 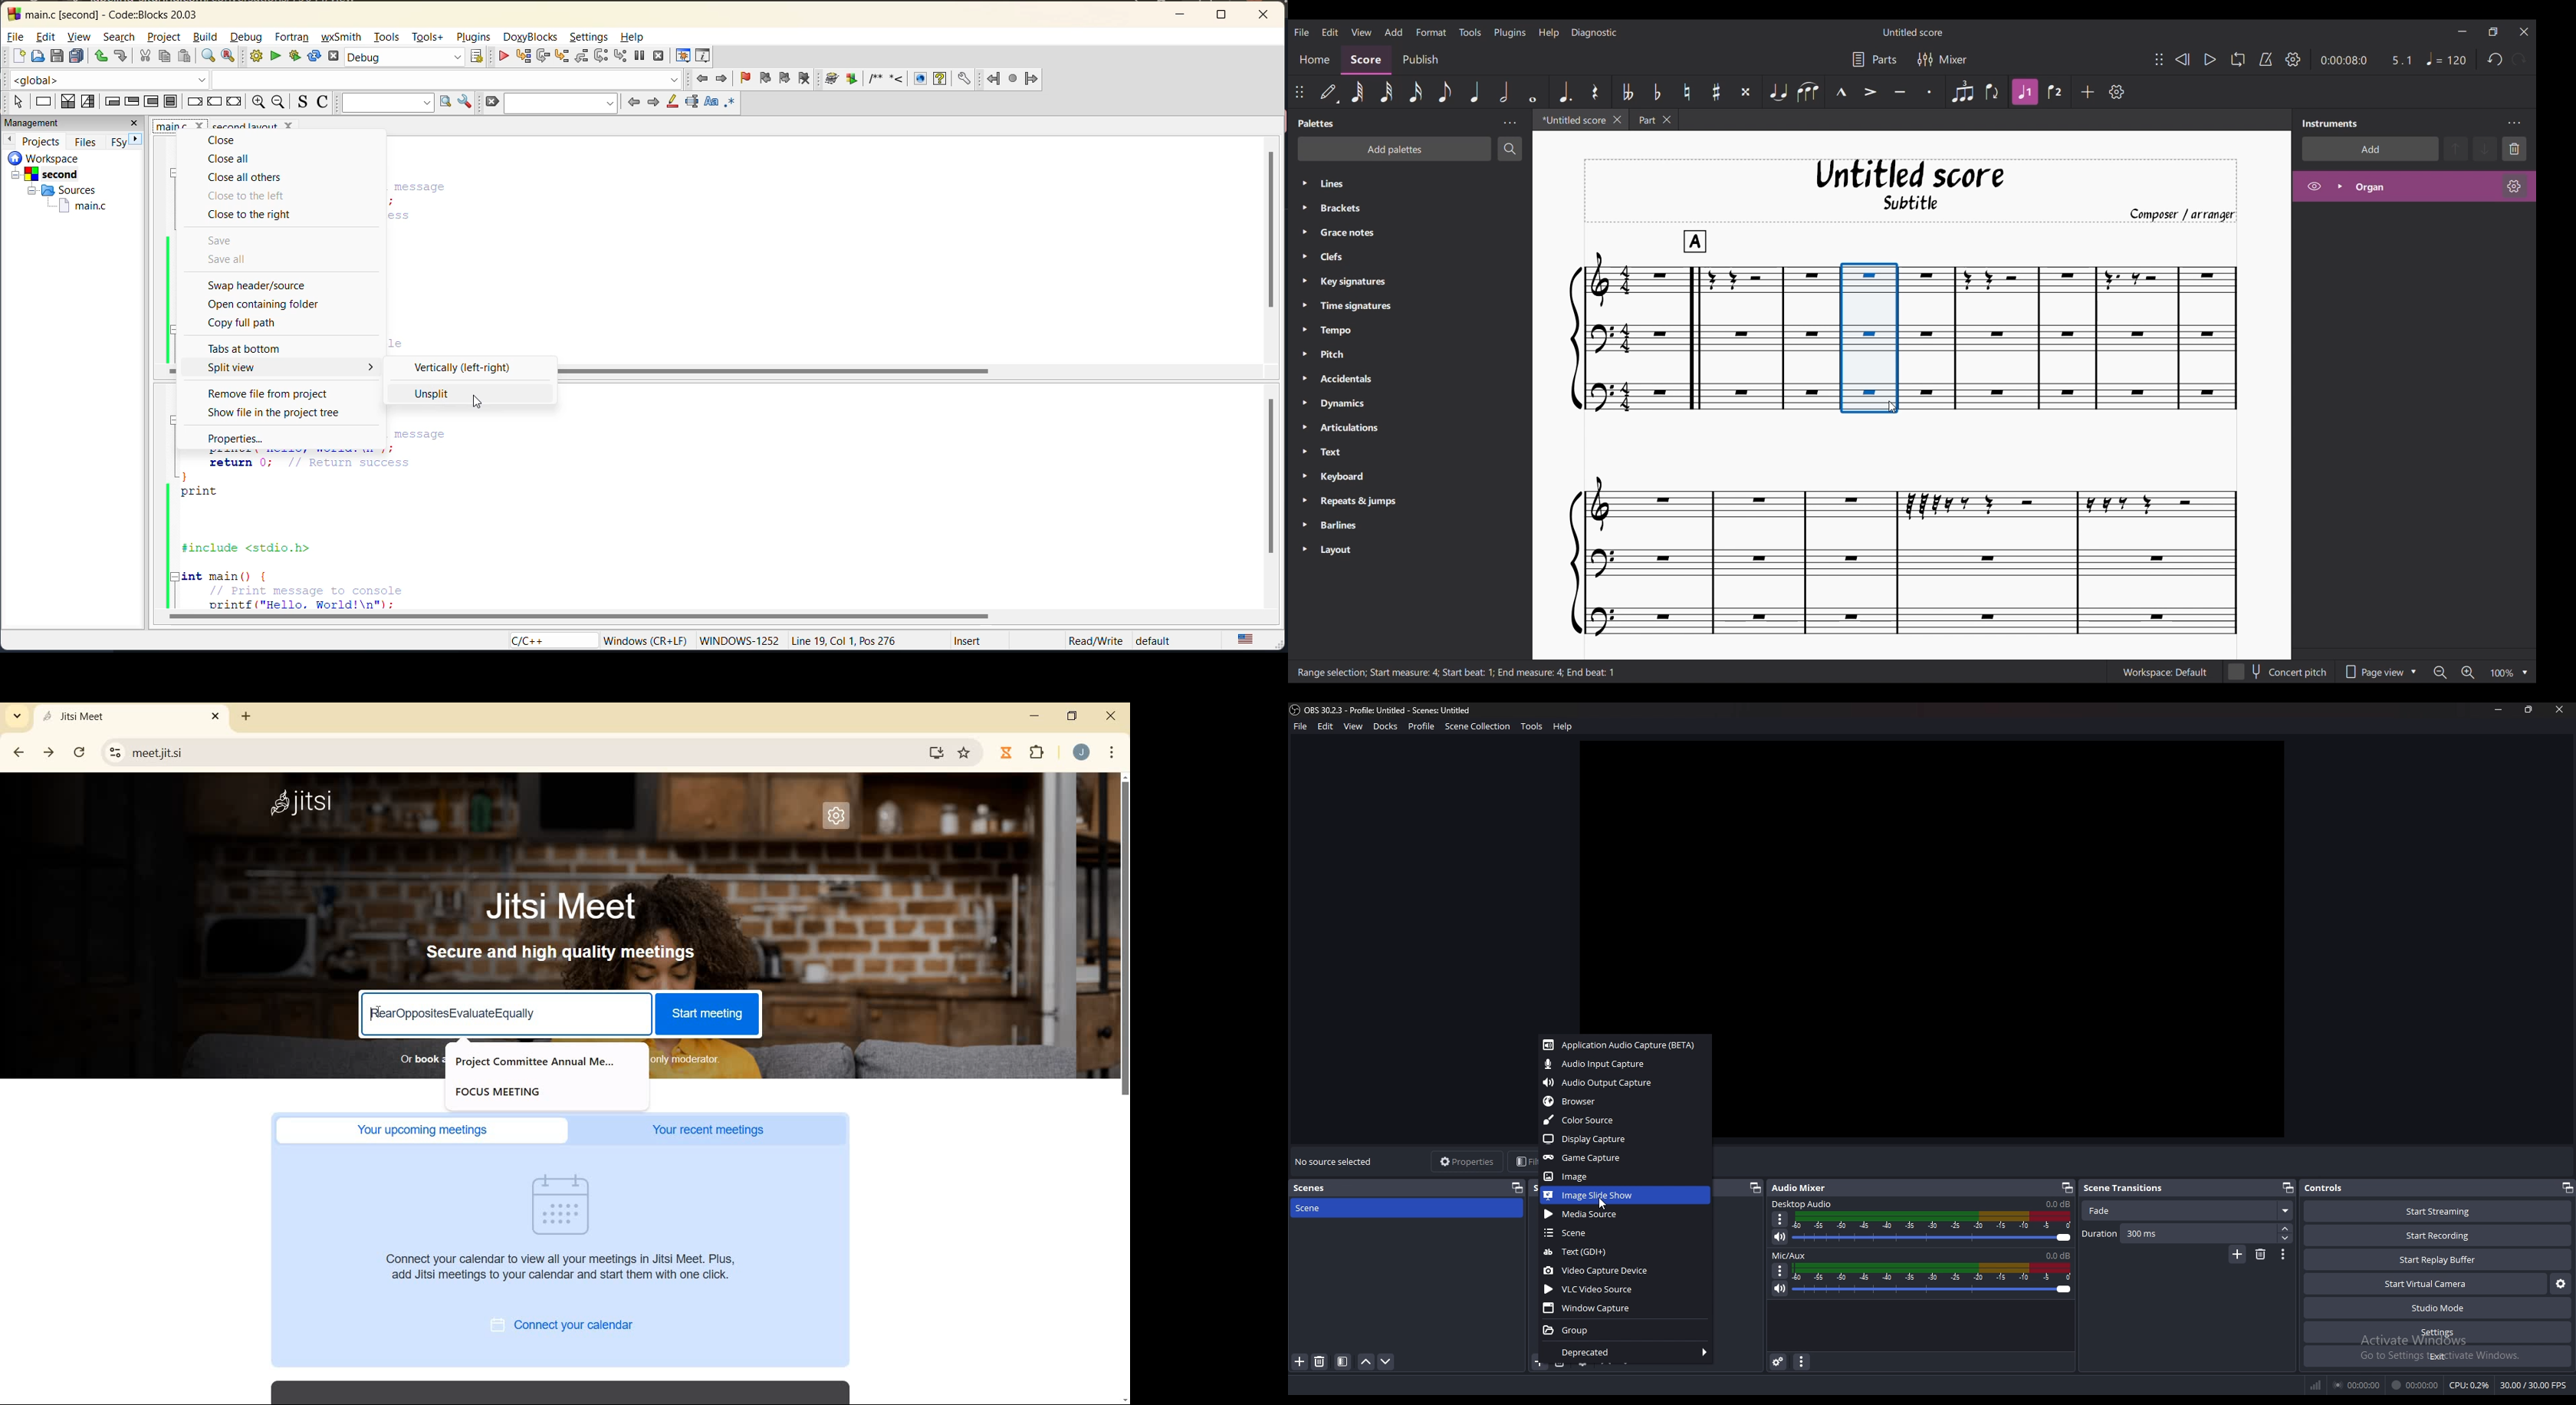 What do you see at coordinates (1746, 92) in the screenshot?
I see `Toggle double sharp` at bounding box center [1746, 92].